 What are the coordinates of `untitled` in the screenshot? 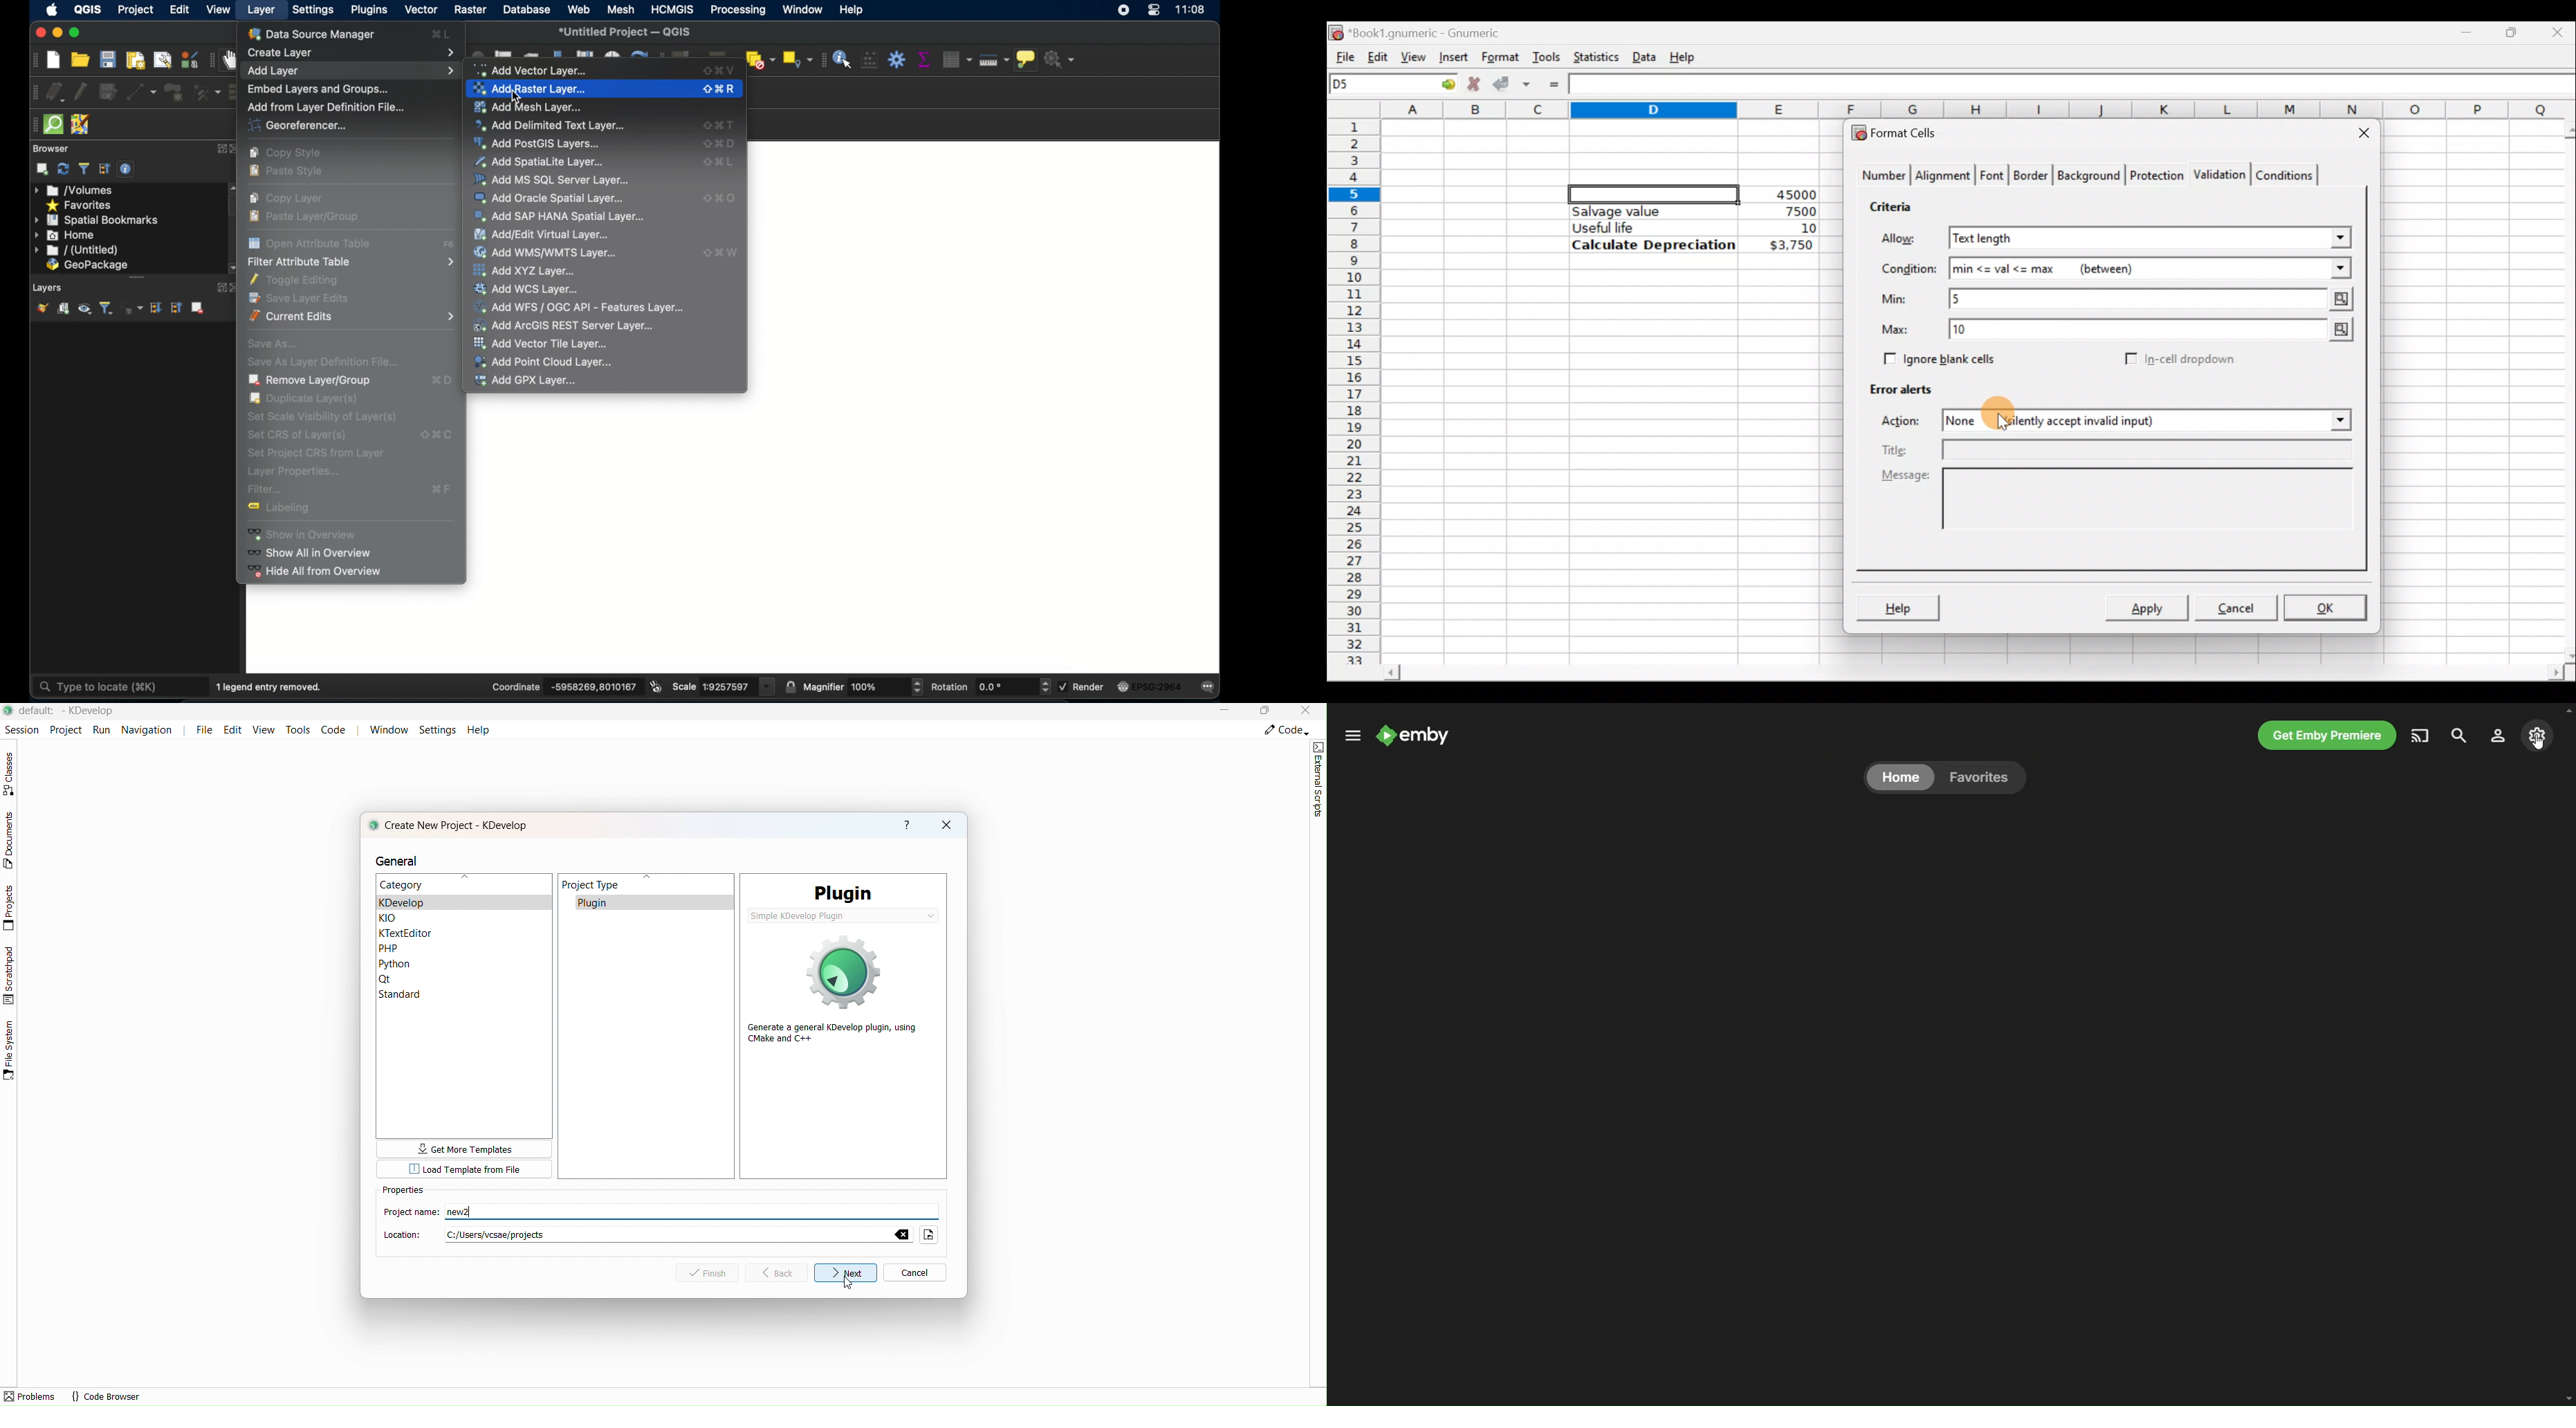 It's located at (75, 251).